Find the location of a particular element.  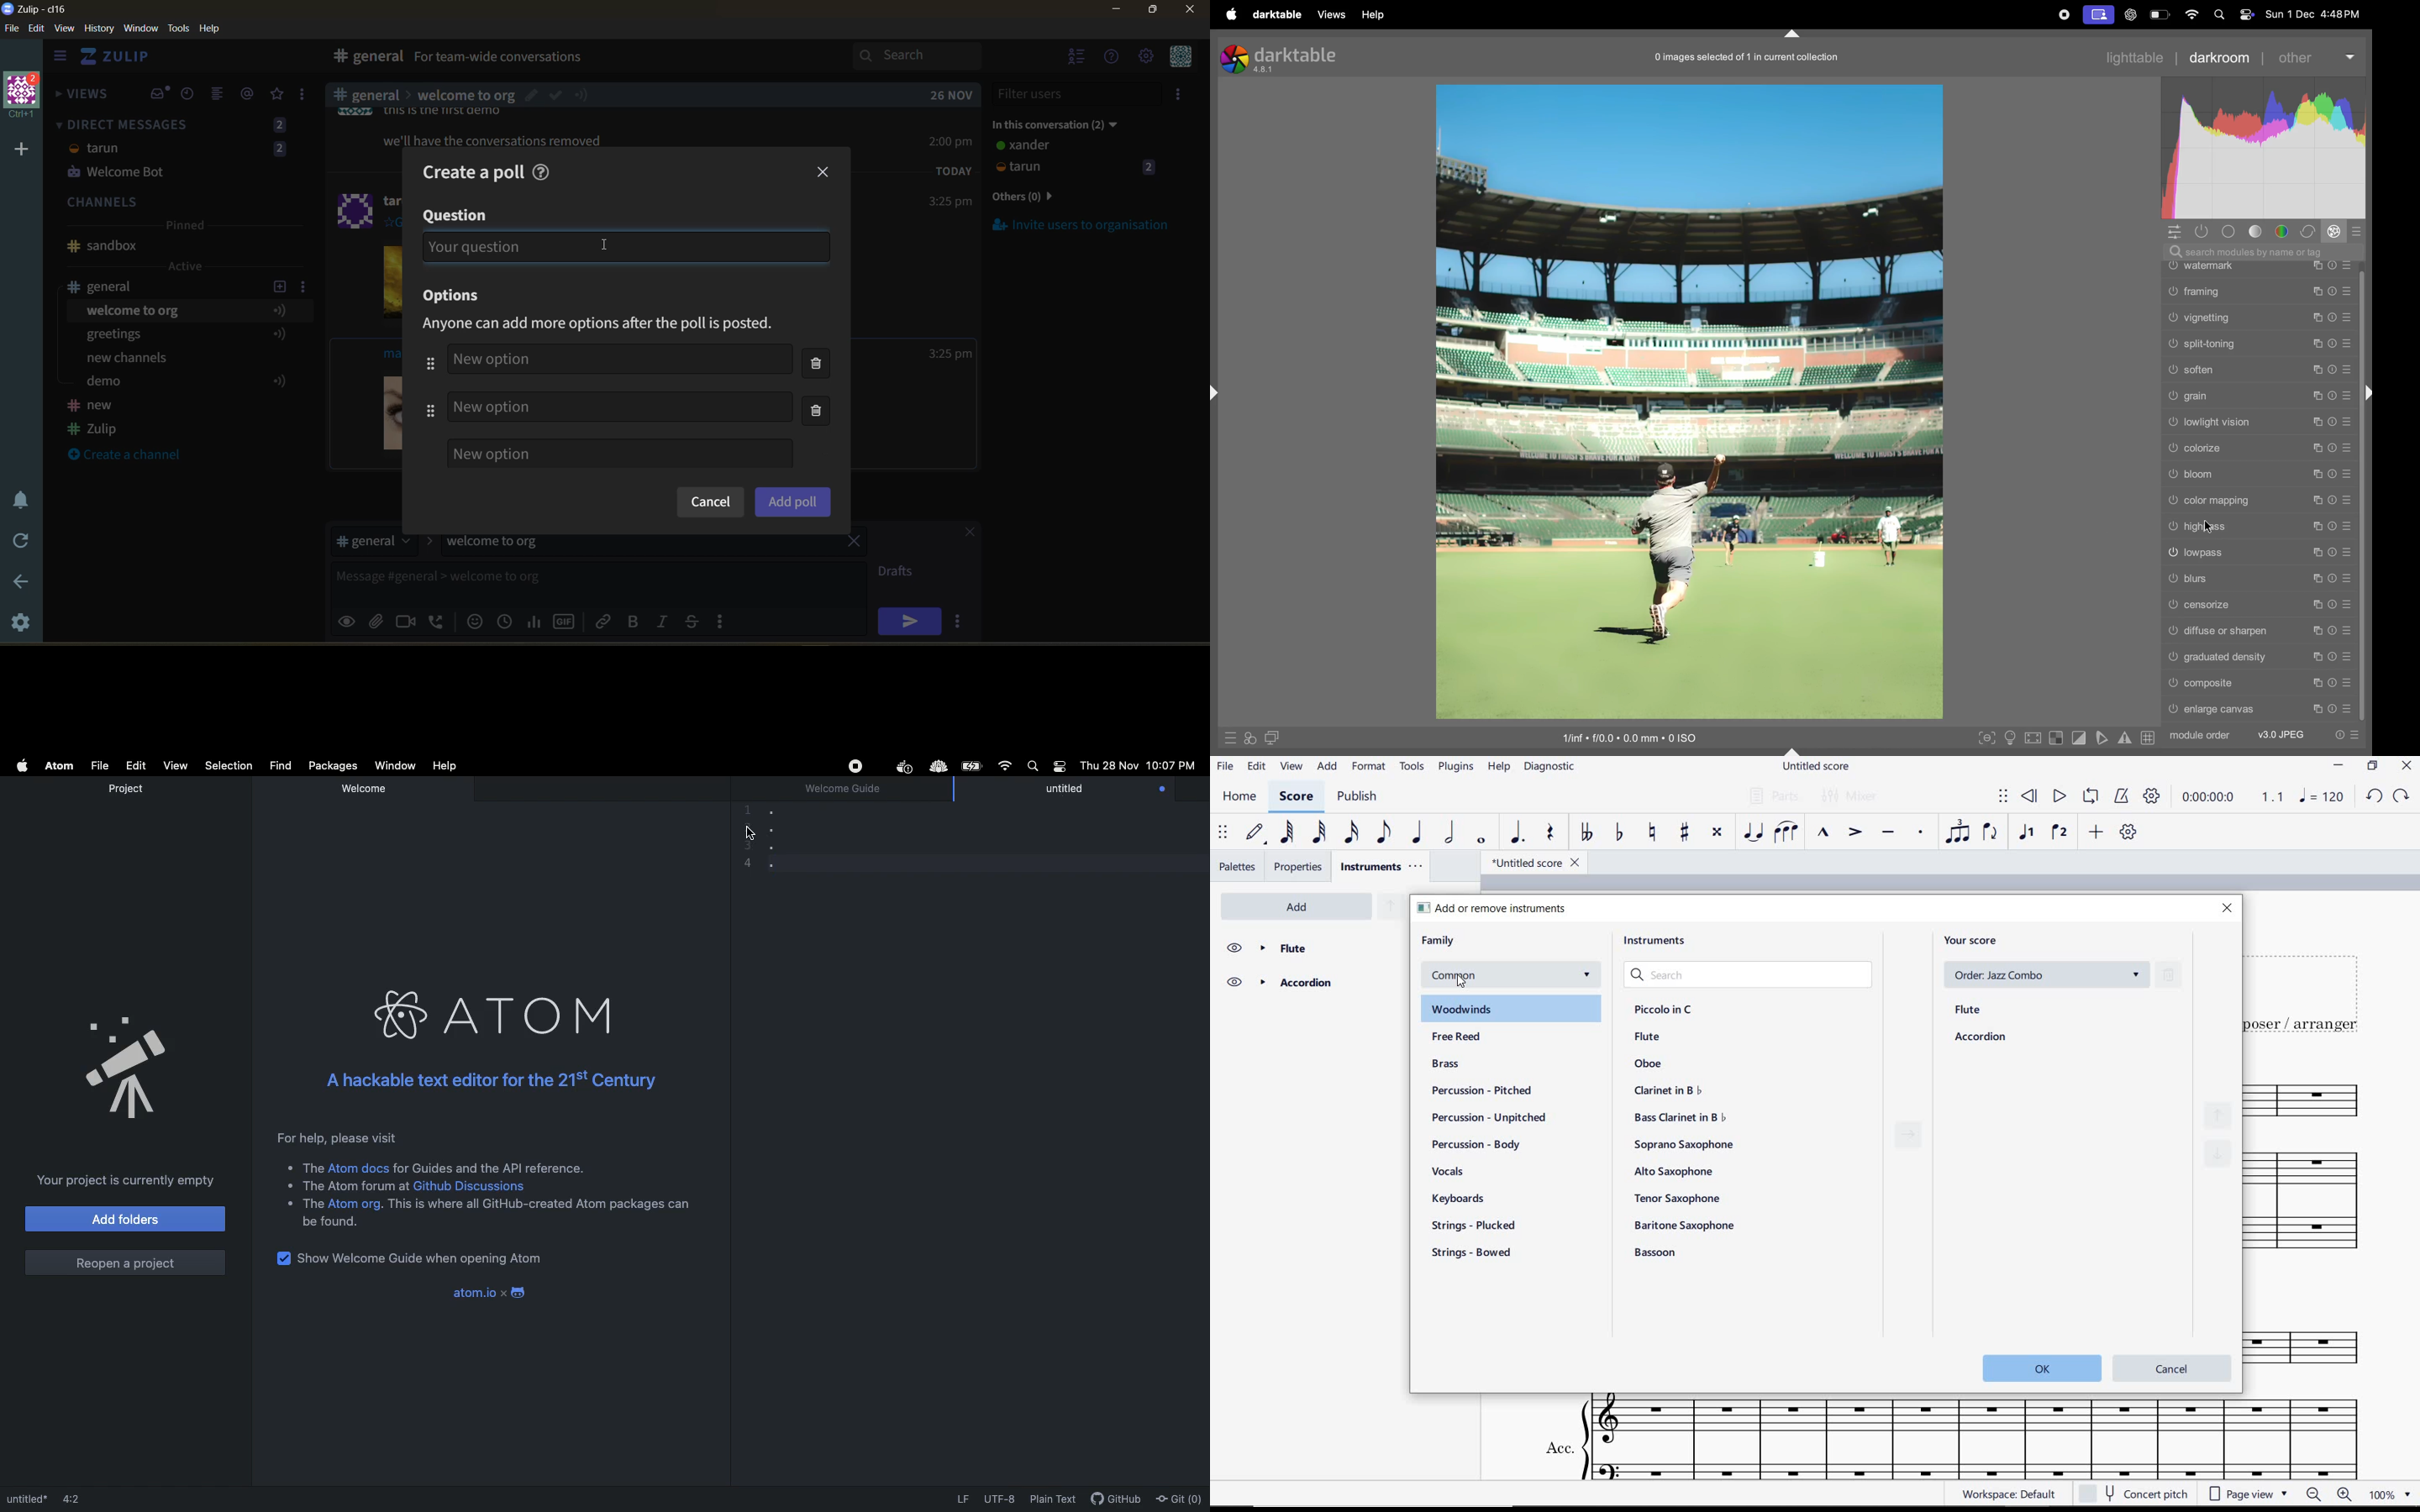

Apple logo is located at coordinates (23, 768).